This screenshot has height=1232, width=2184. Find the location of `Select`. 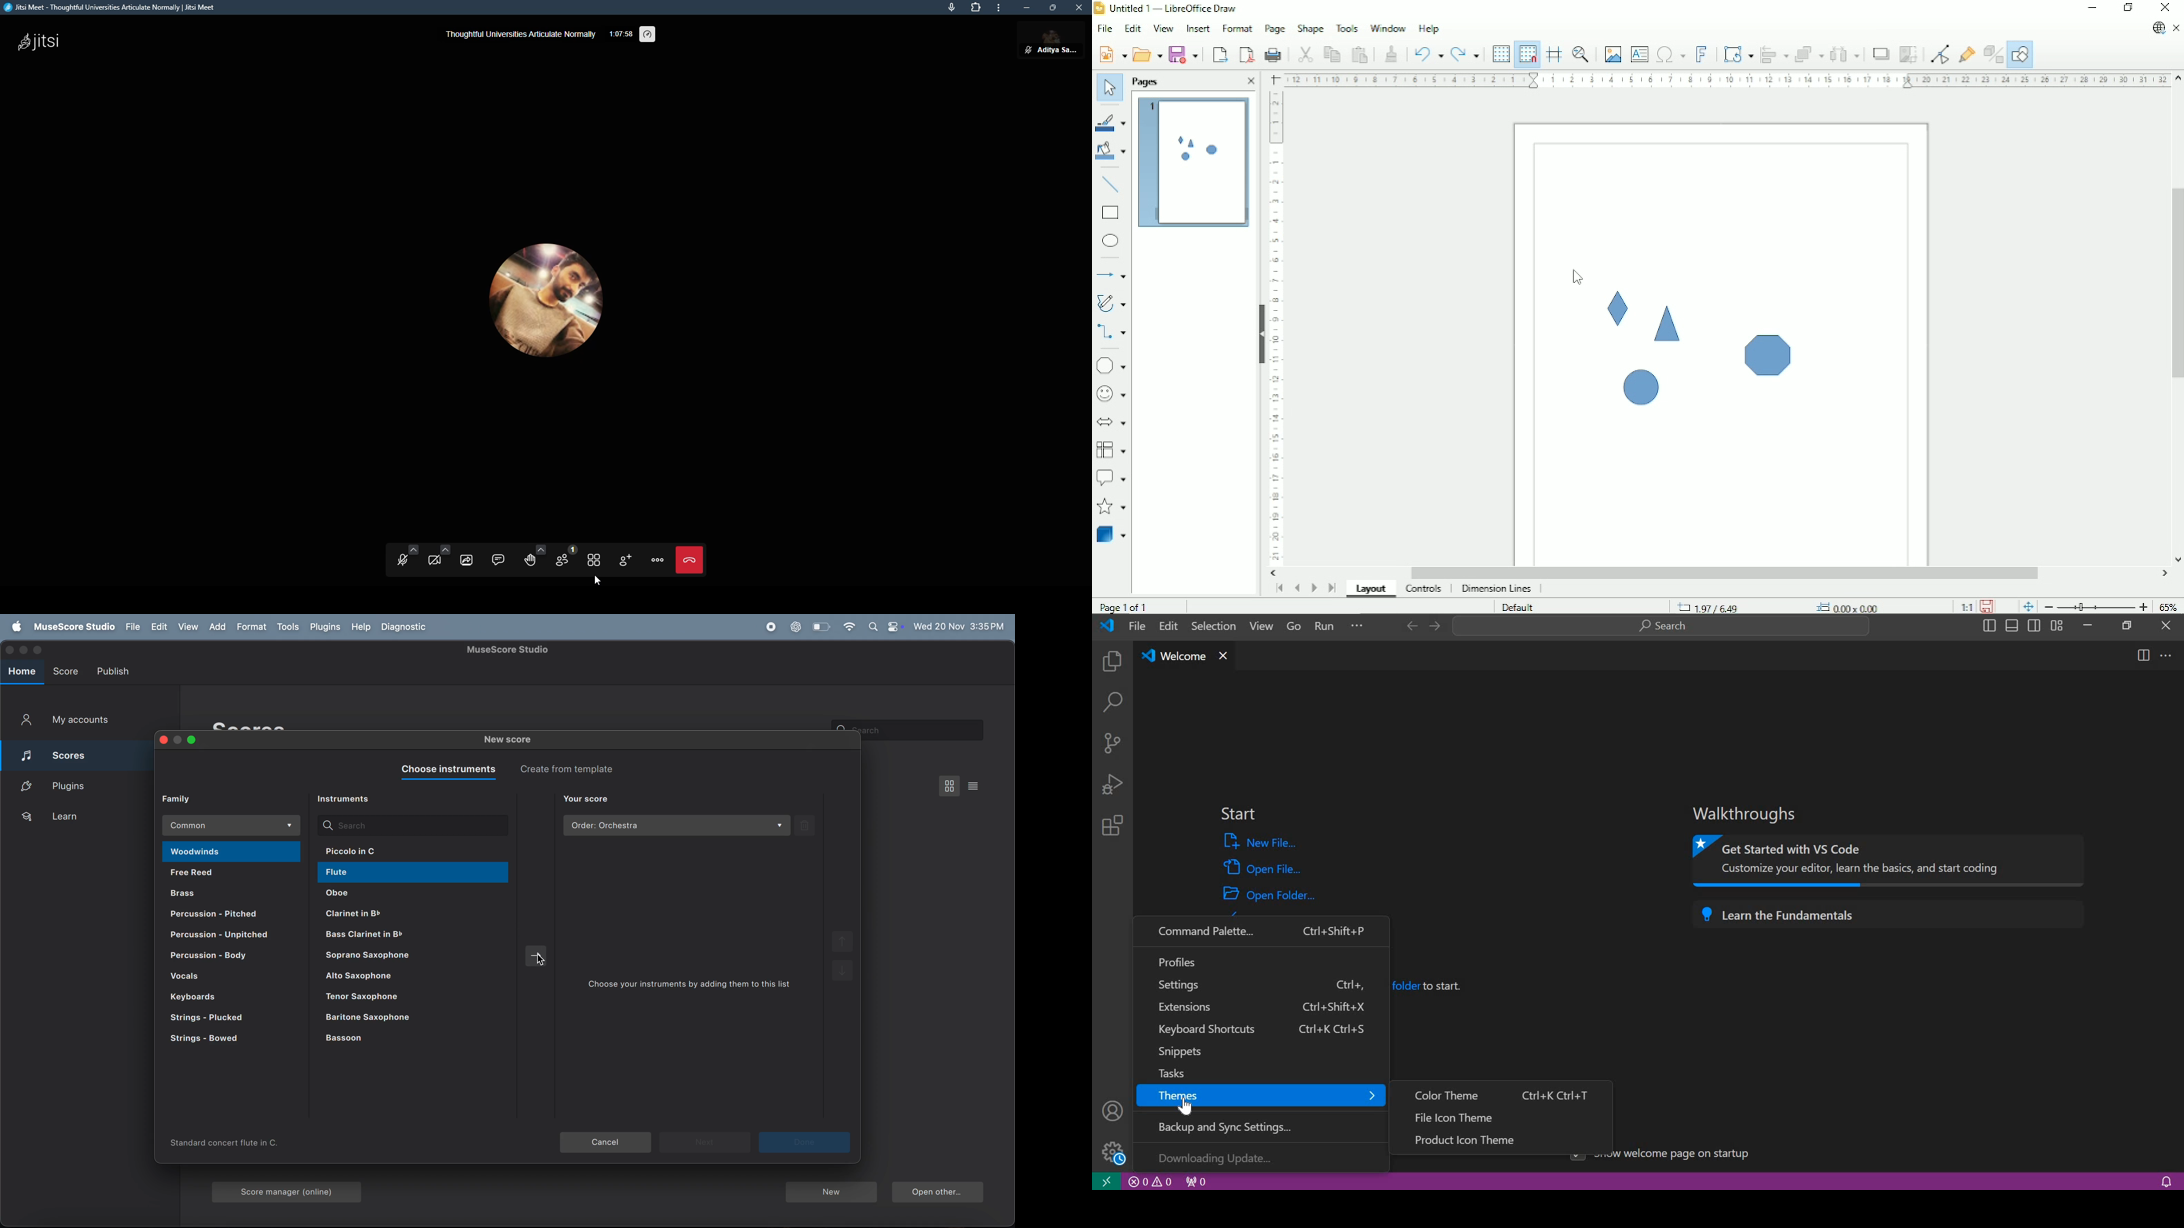

Select is located at coordinates (1107, 87).